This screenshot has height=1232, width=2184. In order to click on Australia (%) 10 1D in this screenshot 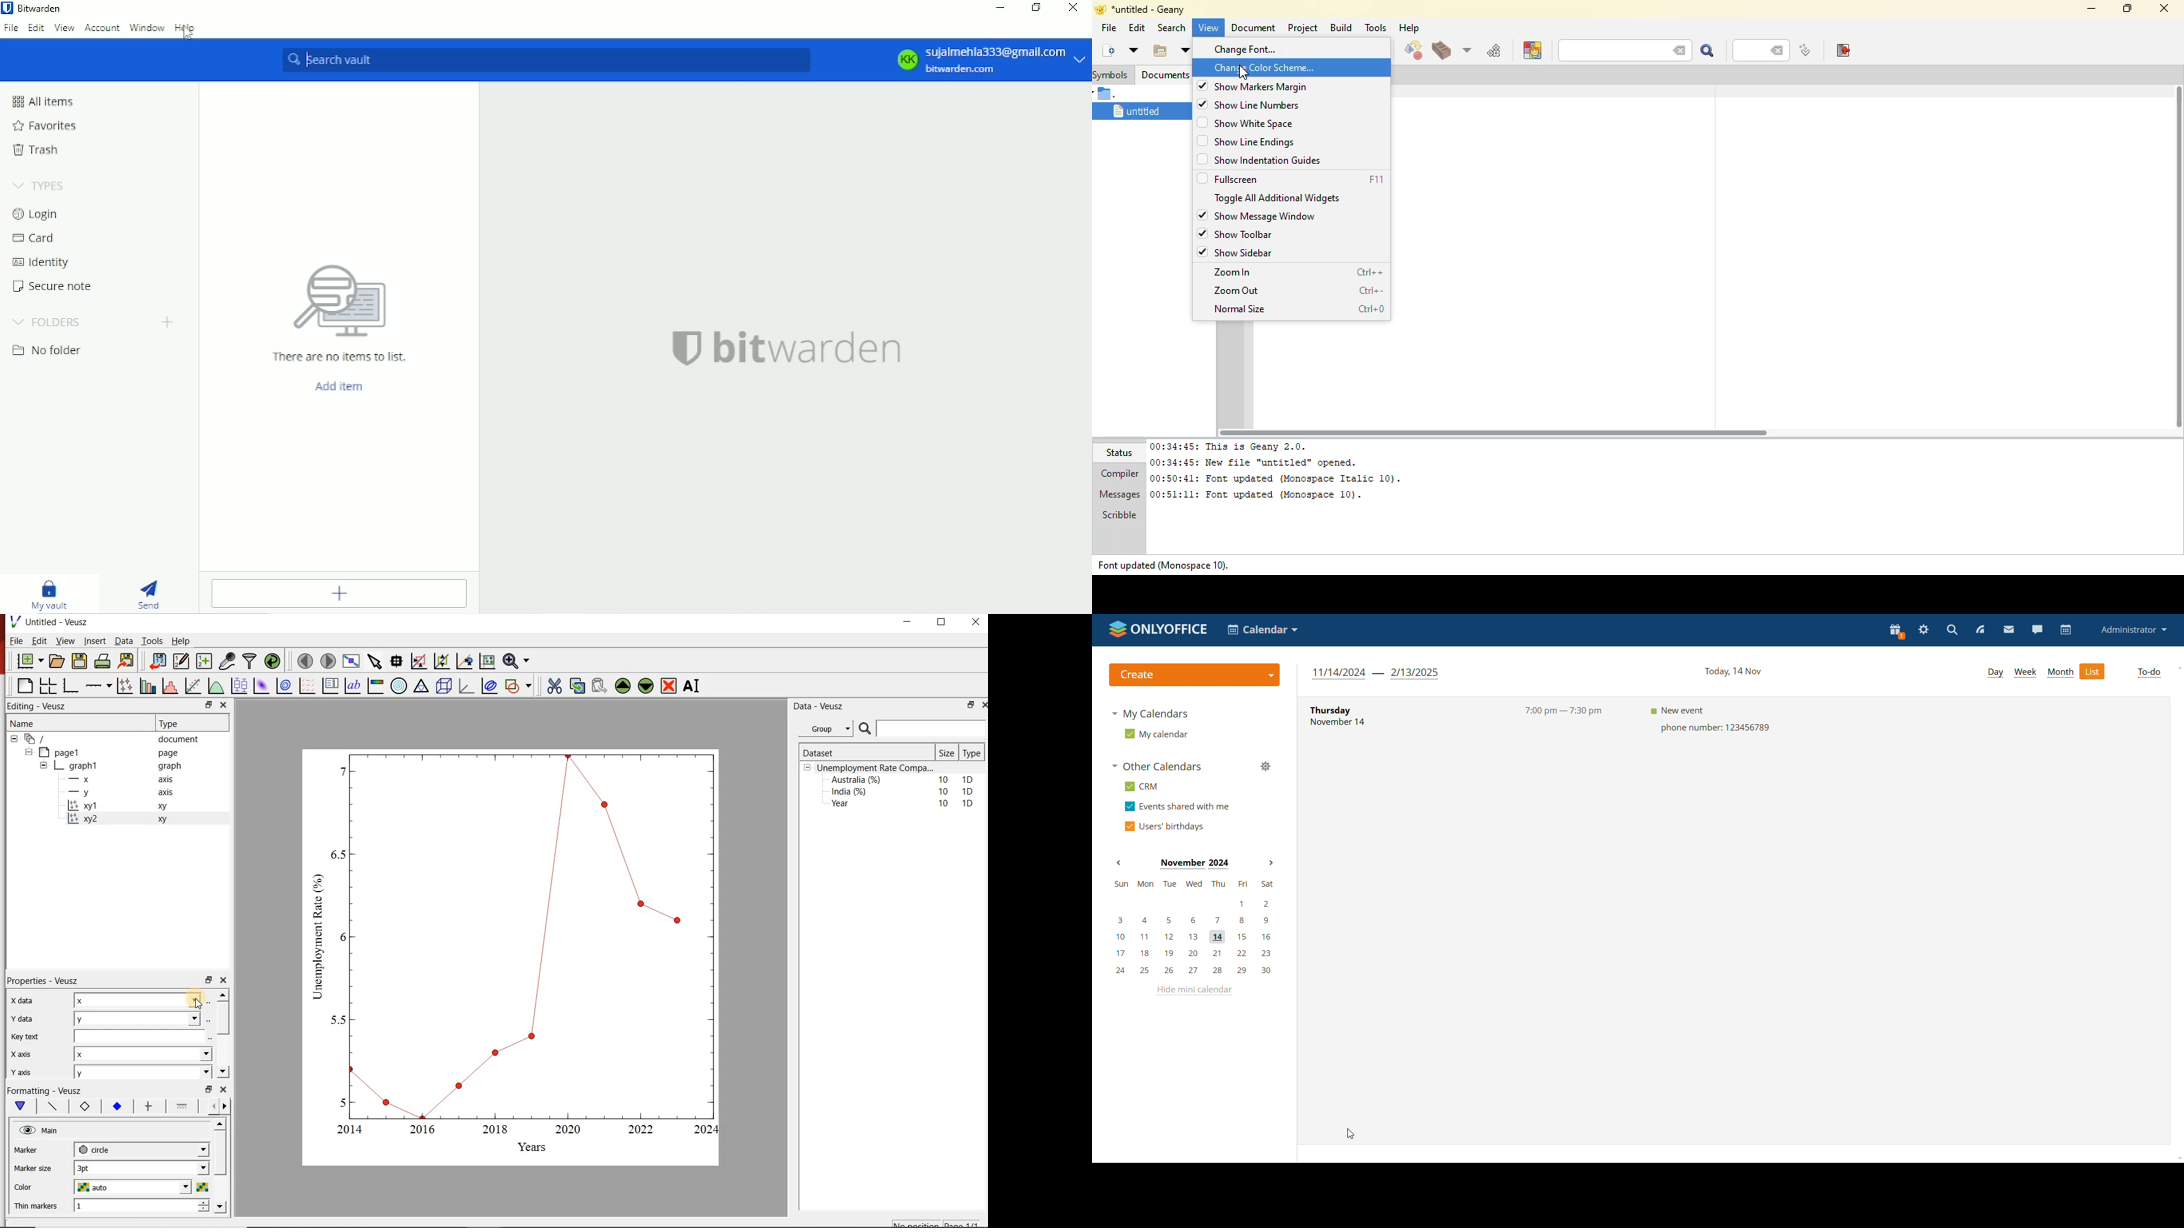, I will do `click(903, 779)`.